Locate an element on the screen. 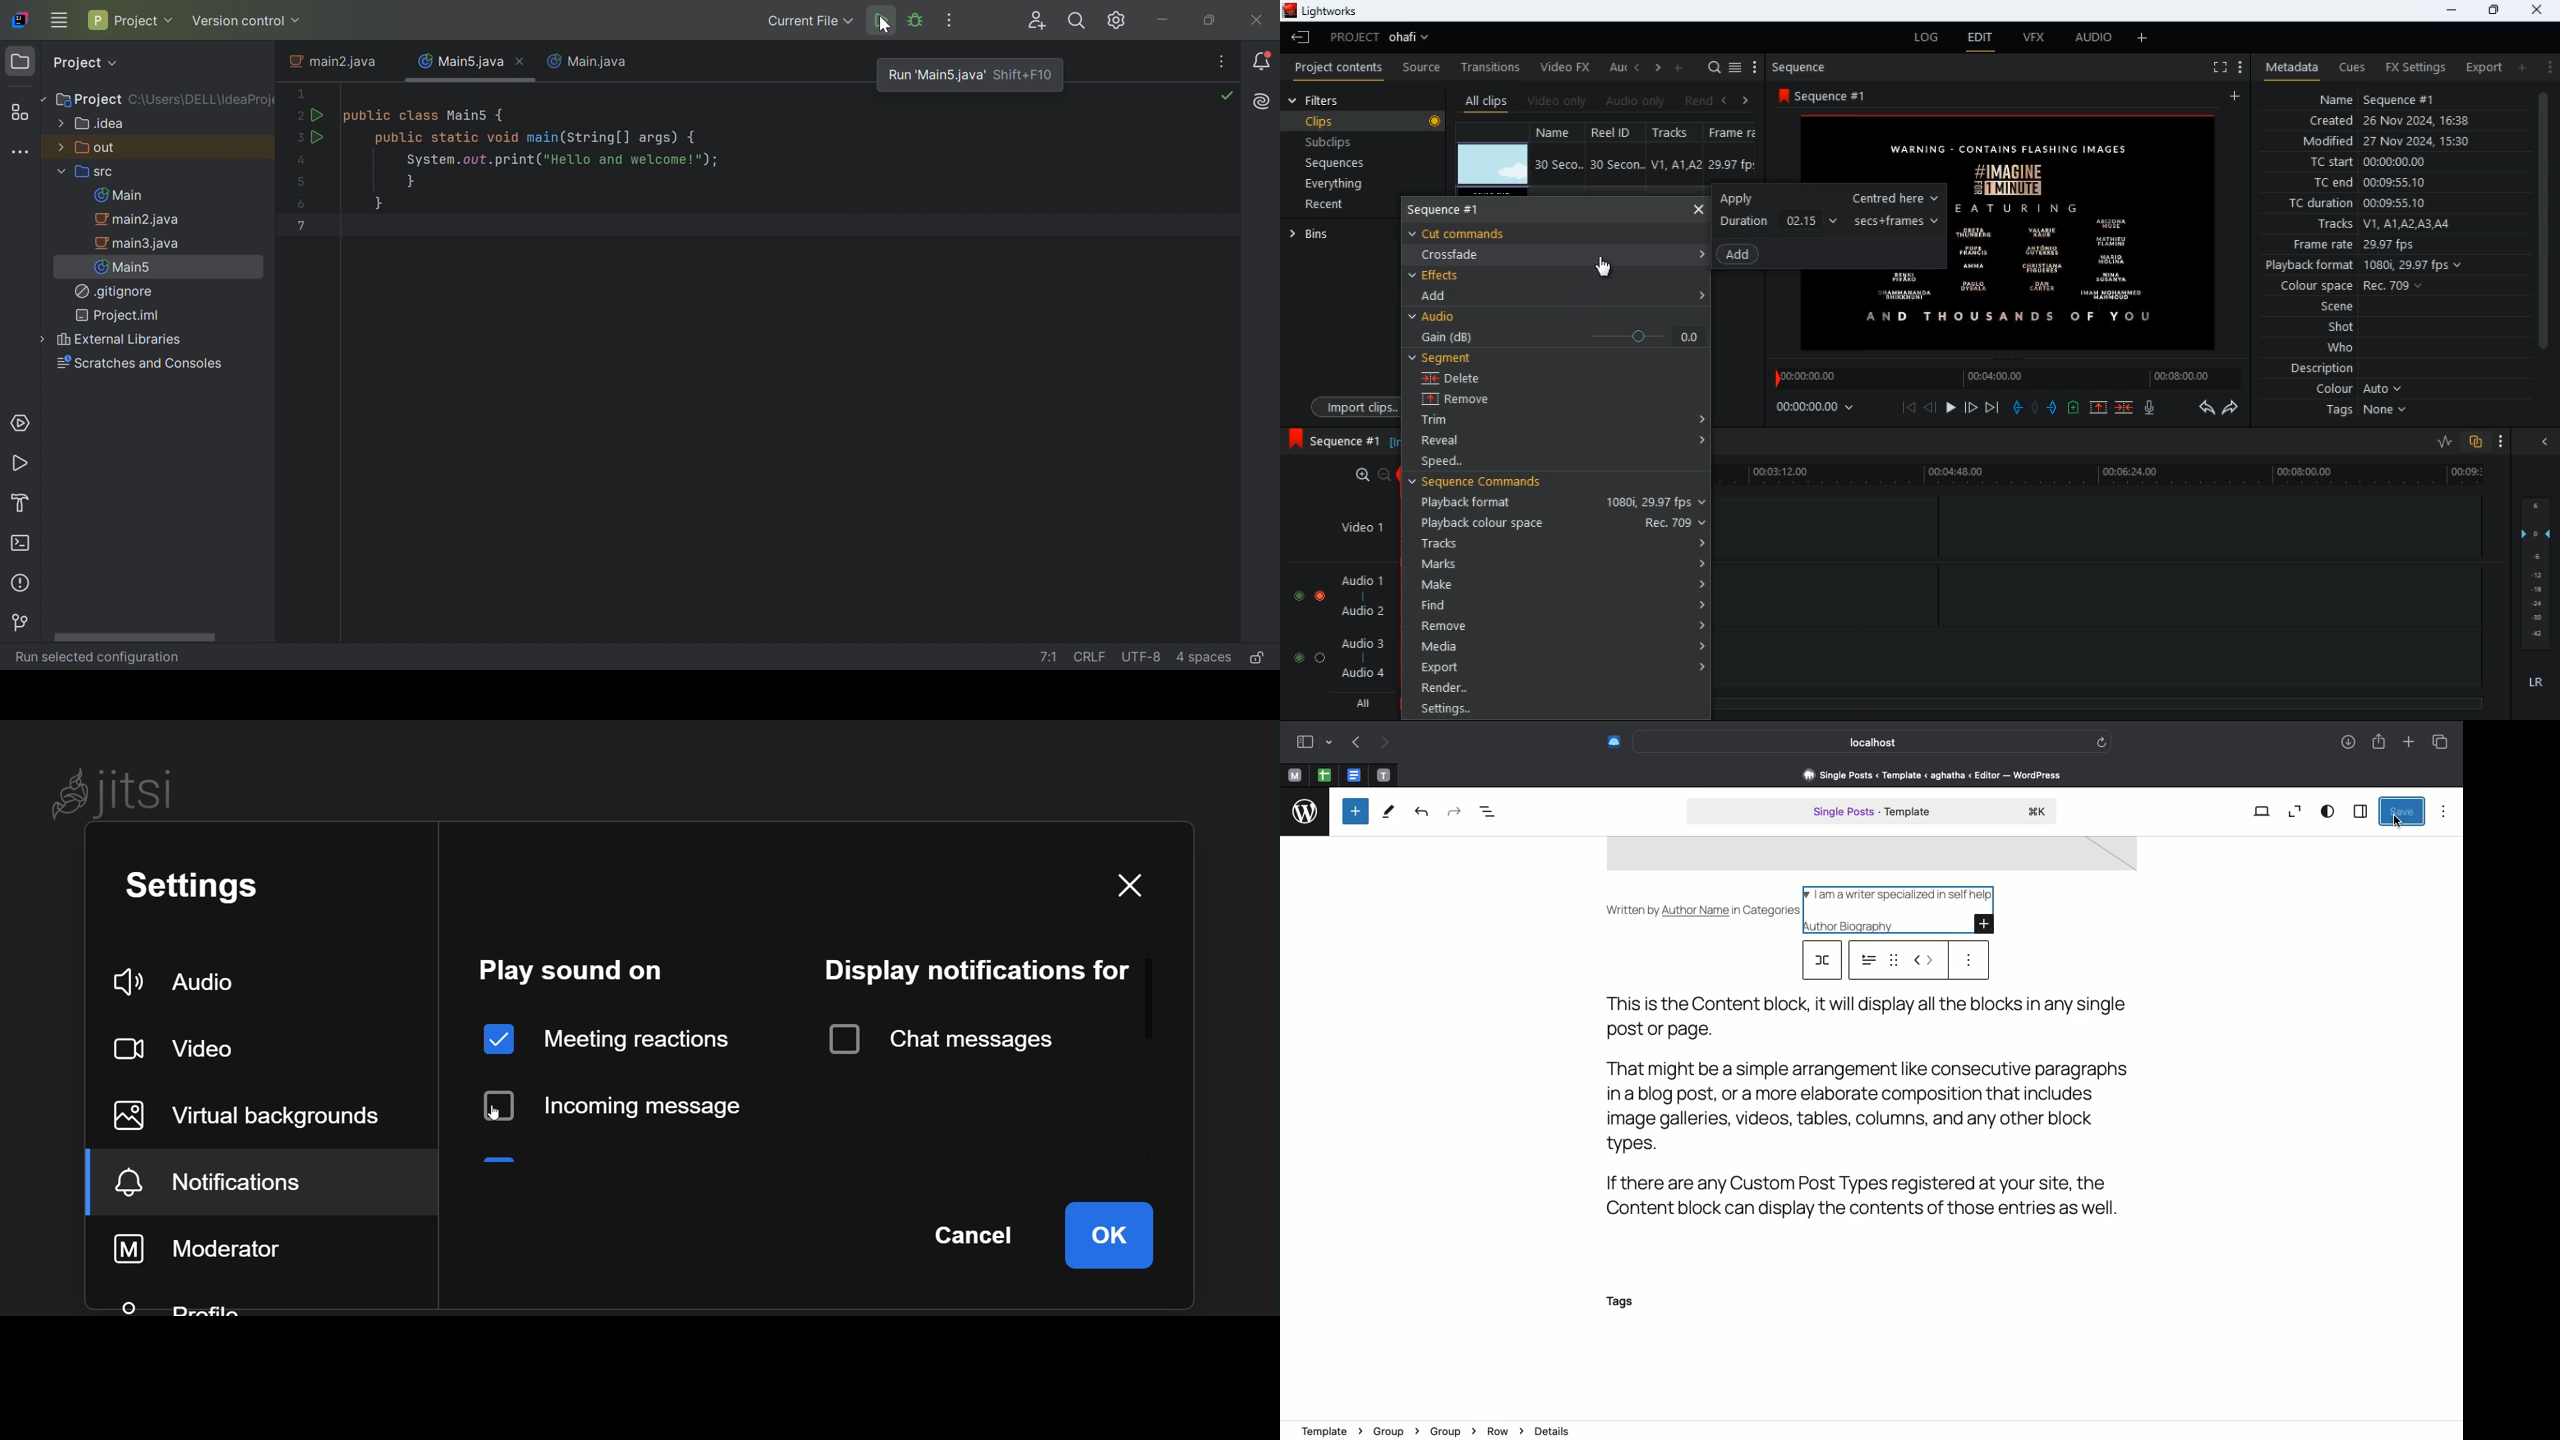  setting is located at coordinates (201, 890).